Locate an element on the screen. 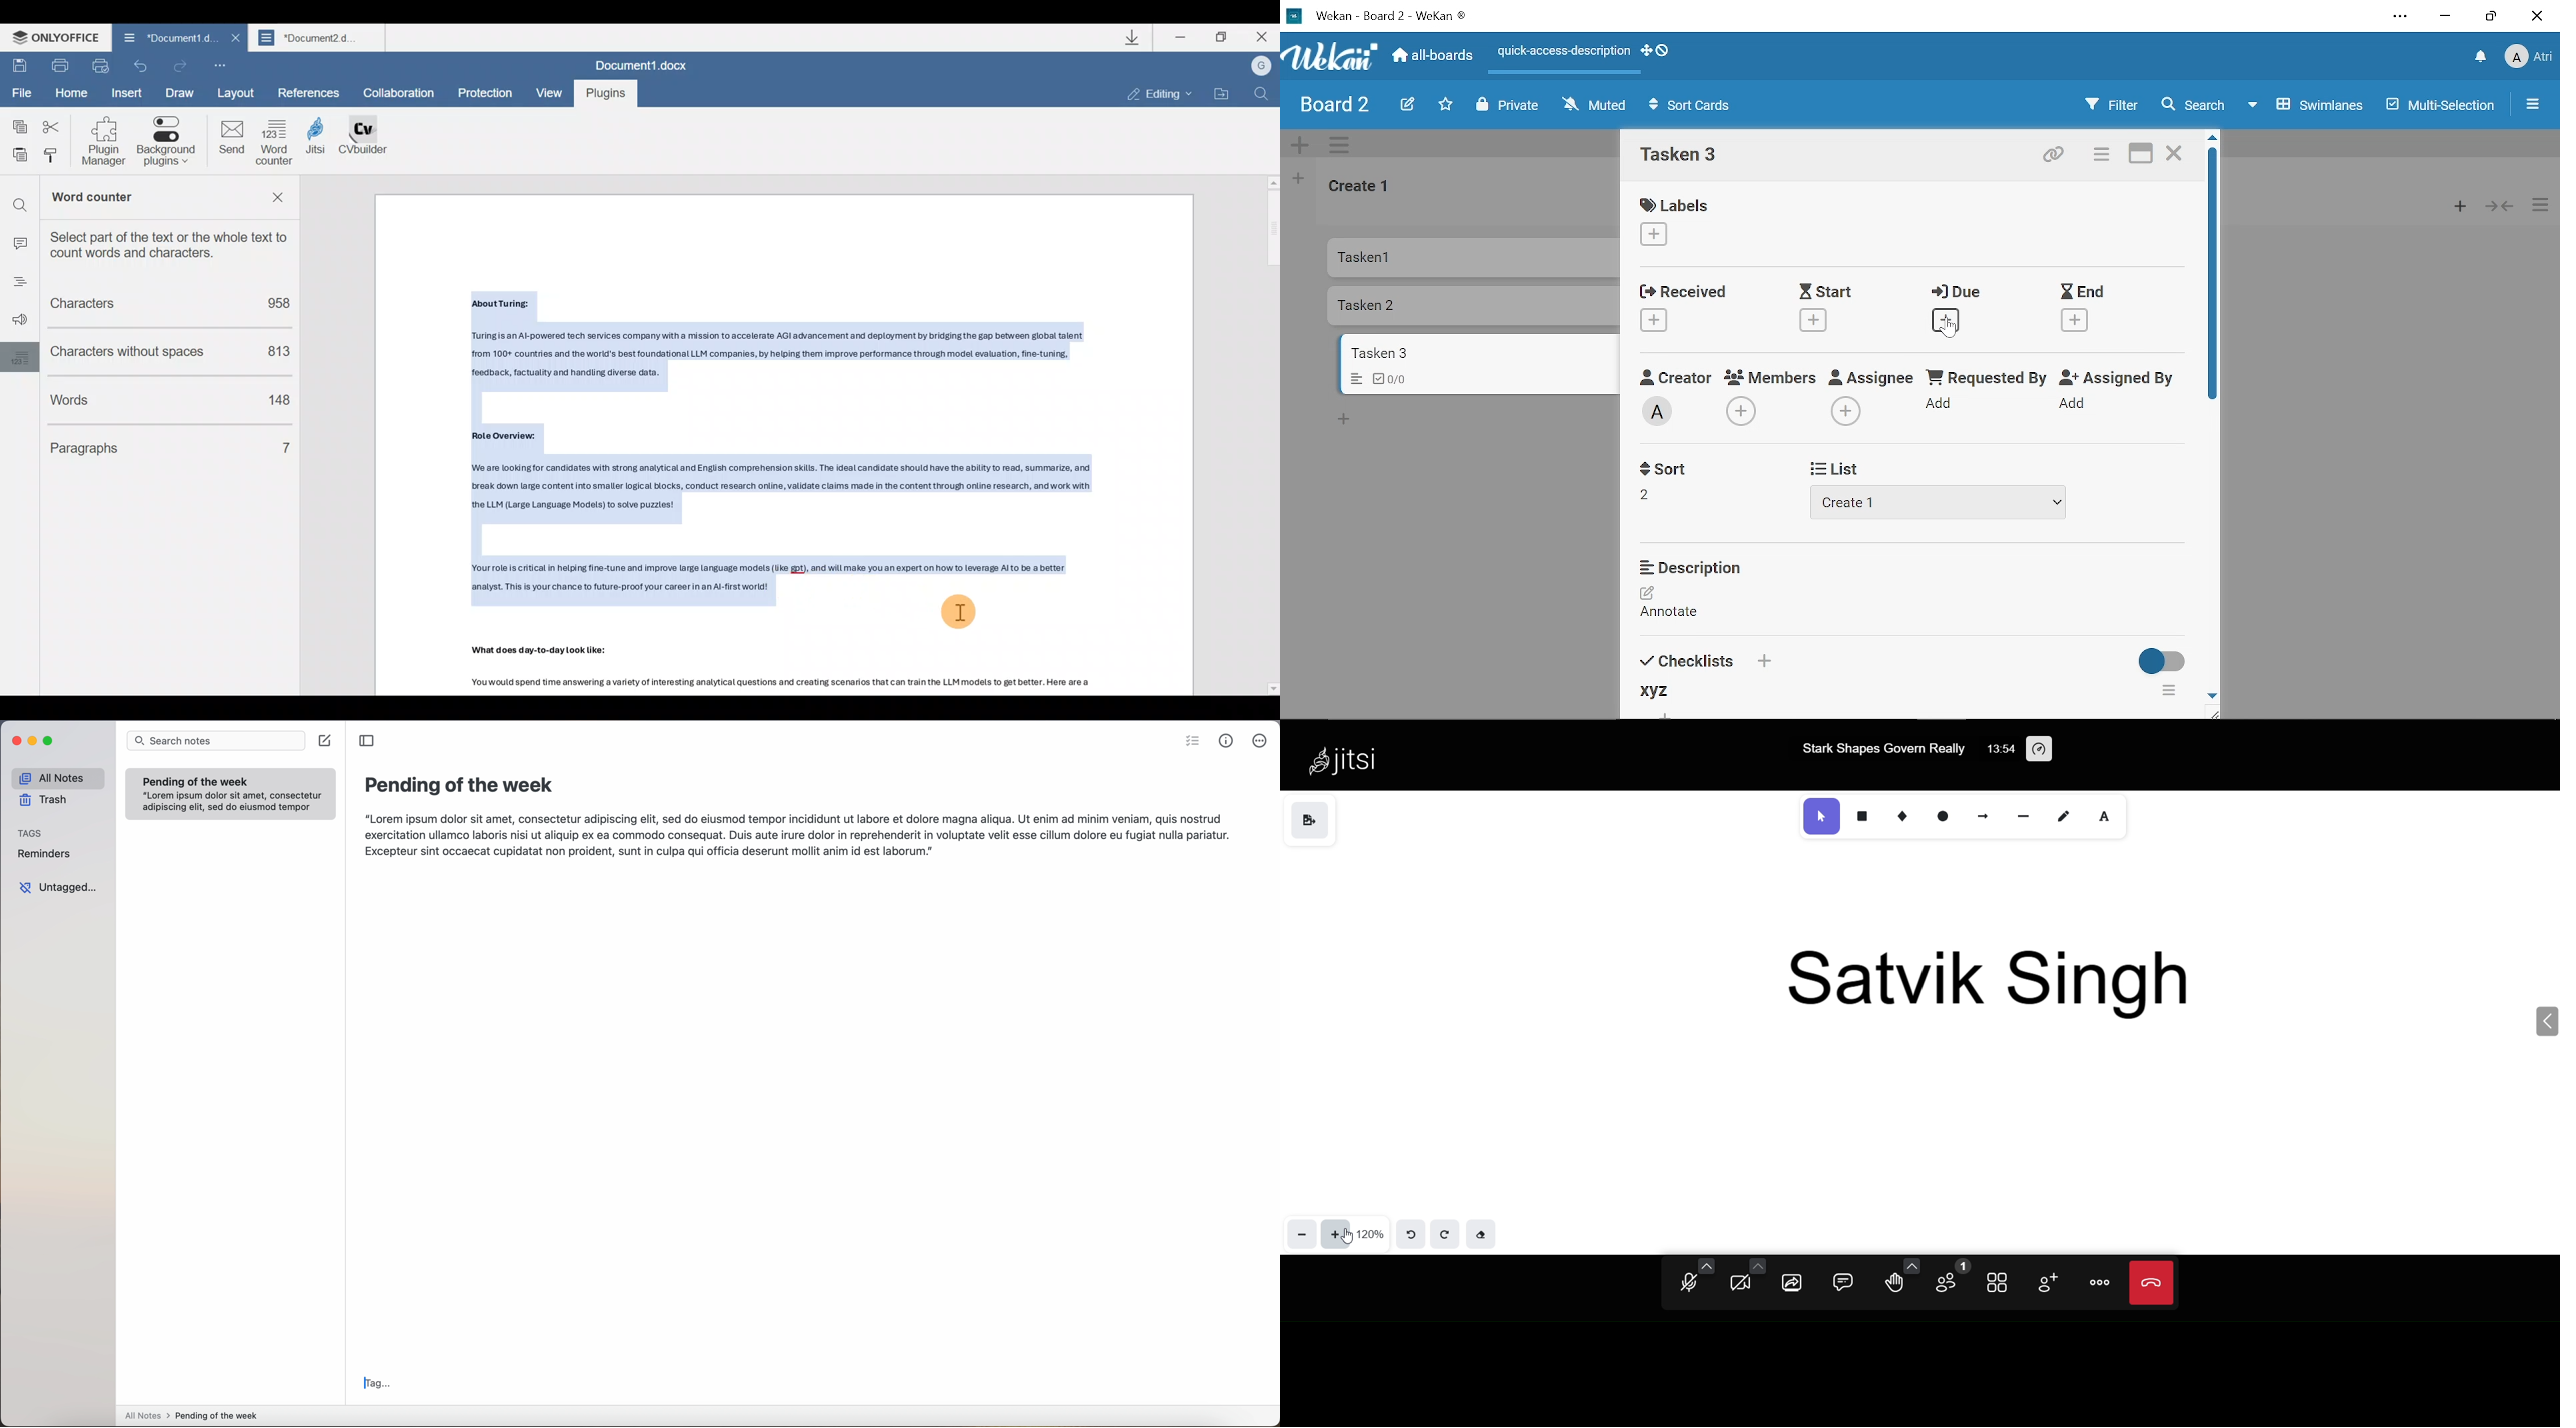 The image size is (2576, 1428). maximize card is located at coordinates (2141, 155).